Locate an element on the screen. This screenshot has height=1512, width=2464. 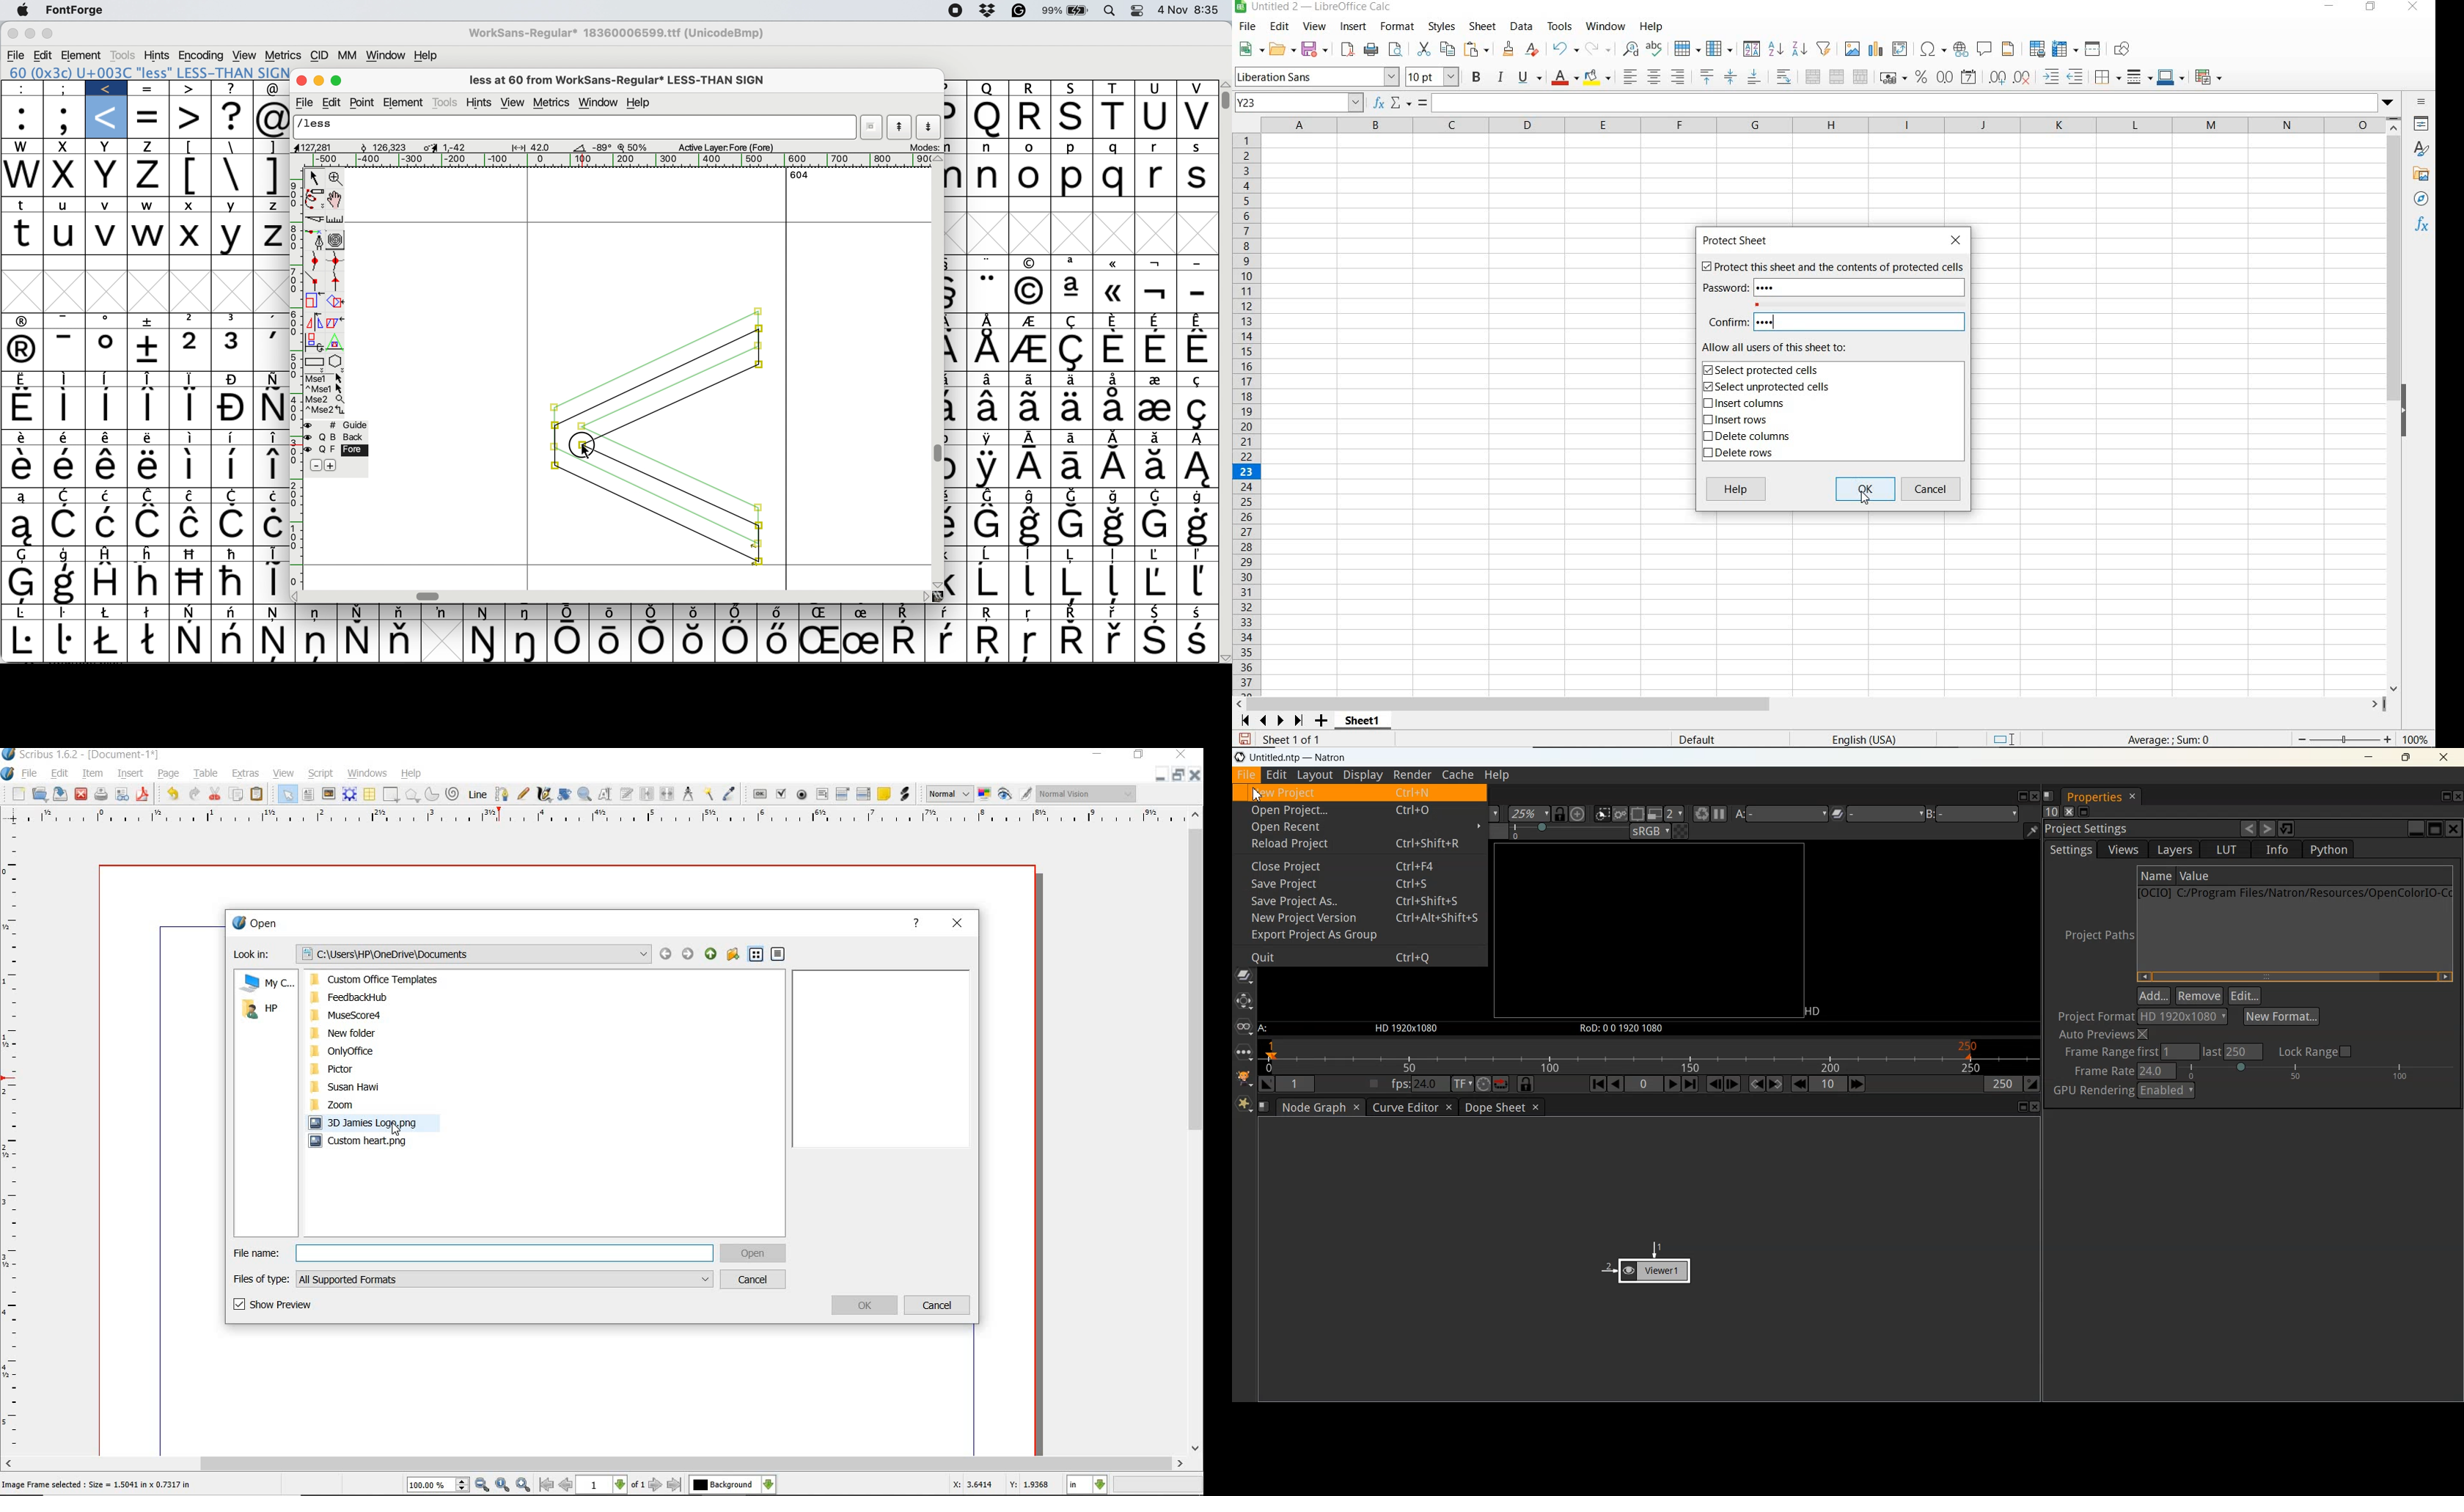
edit is located at coordinates (58, 774).